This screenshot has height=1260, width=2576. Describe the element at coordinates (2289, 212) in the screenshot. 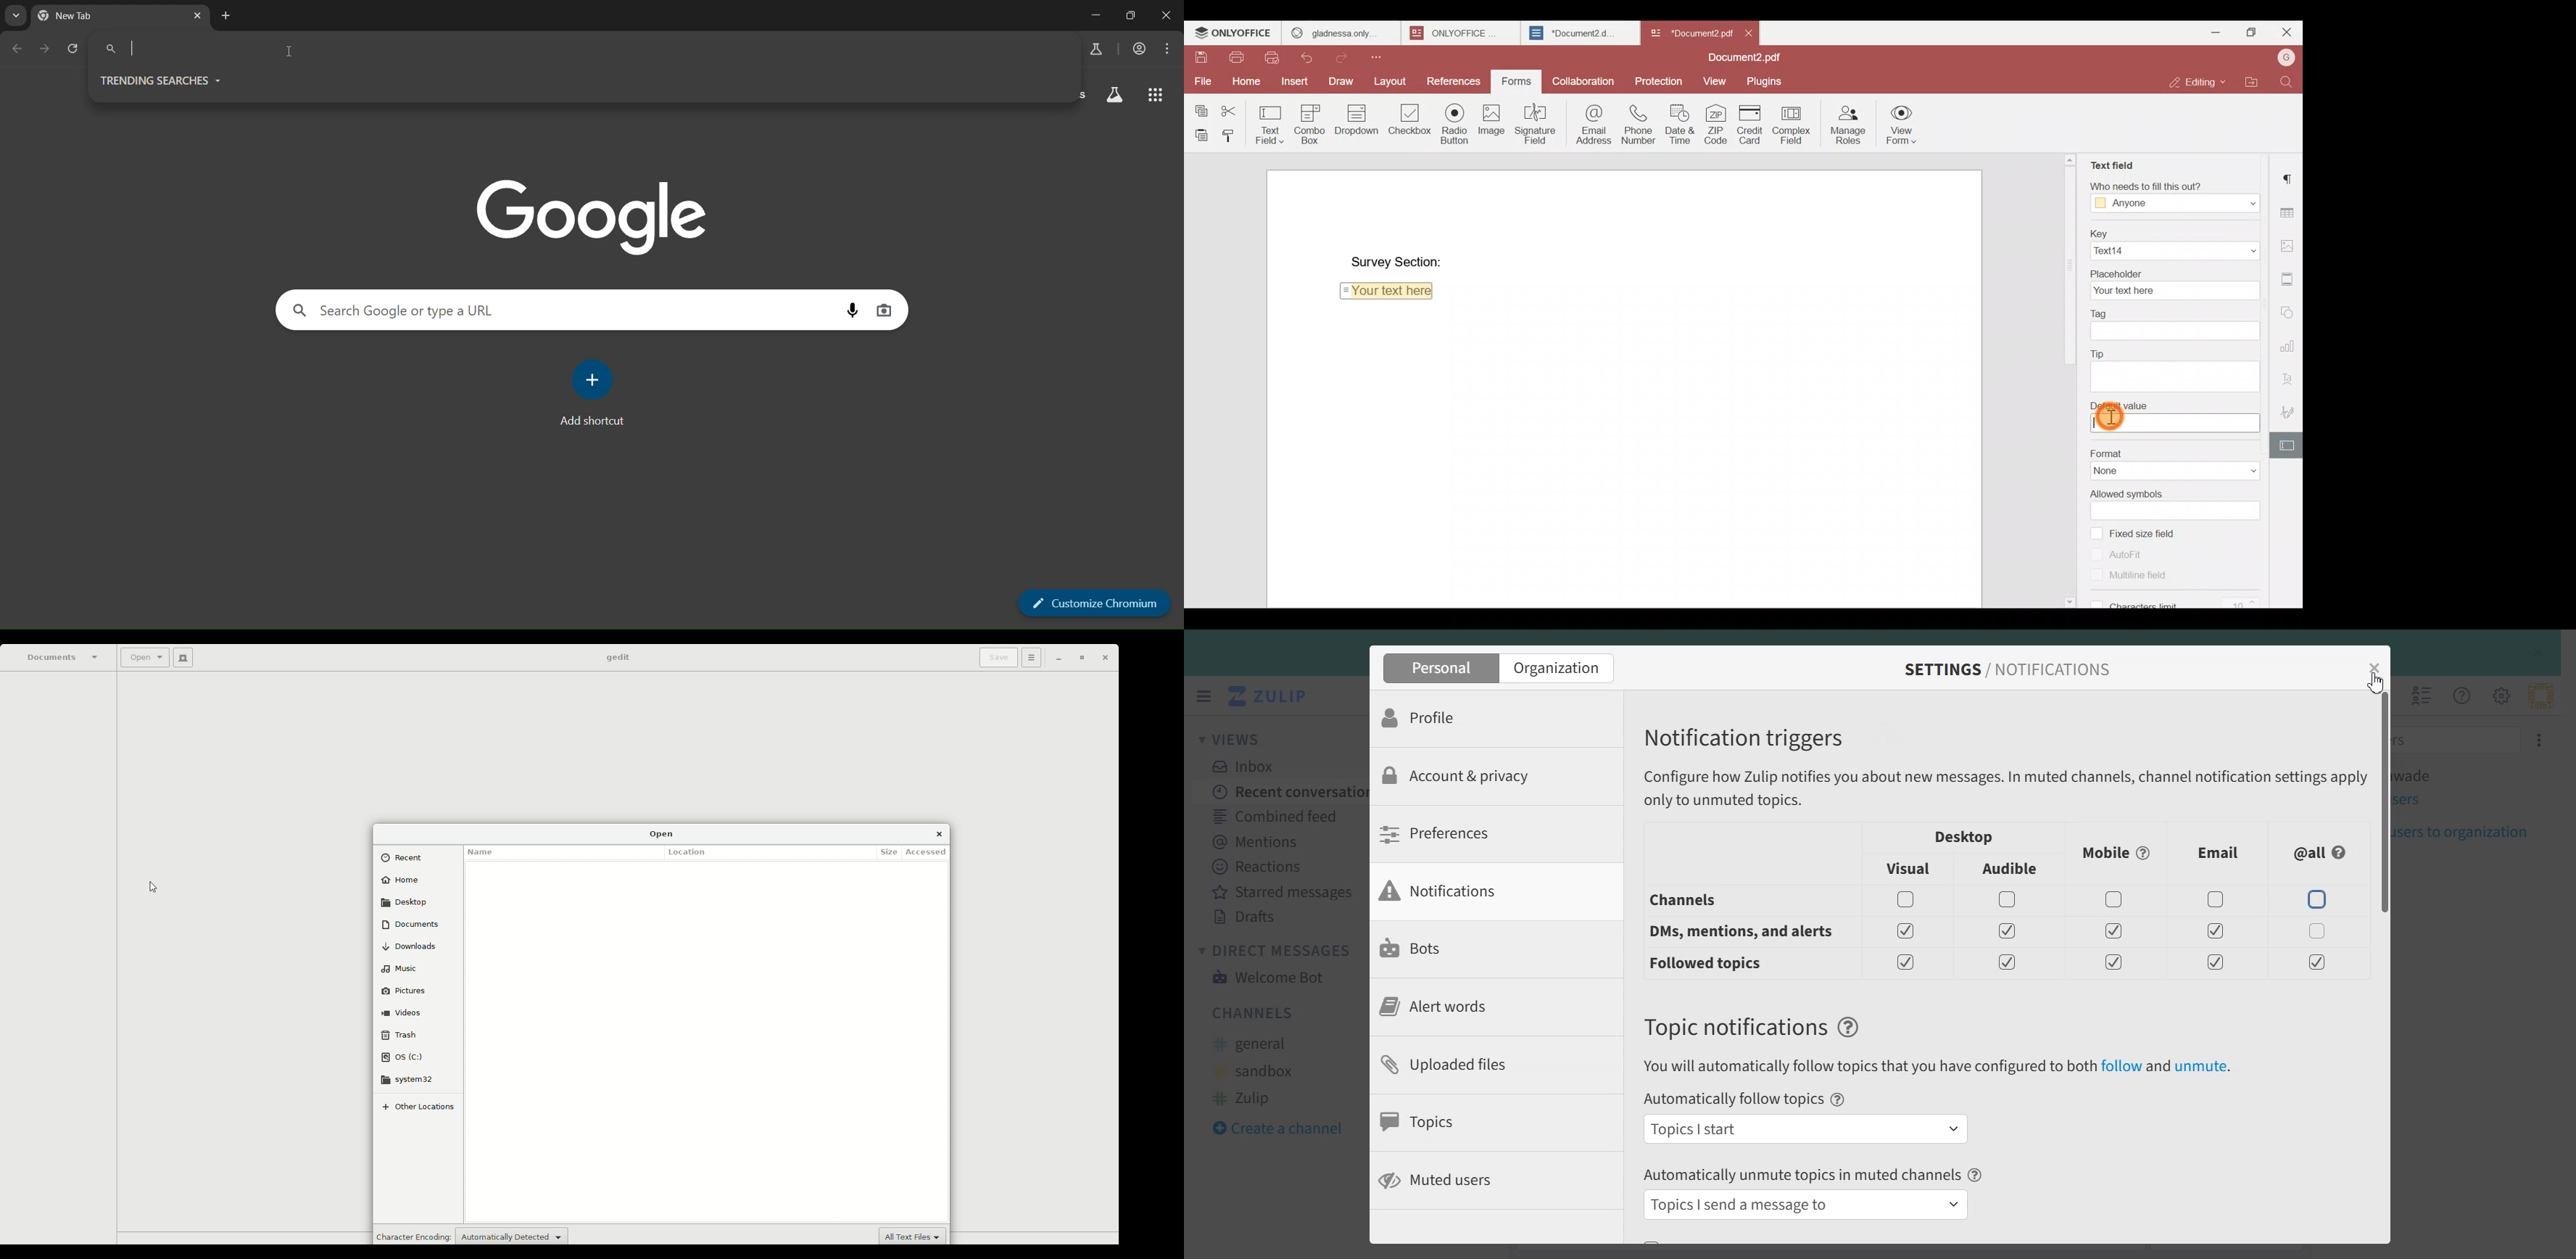

I see `Table settings` at that location.